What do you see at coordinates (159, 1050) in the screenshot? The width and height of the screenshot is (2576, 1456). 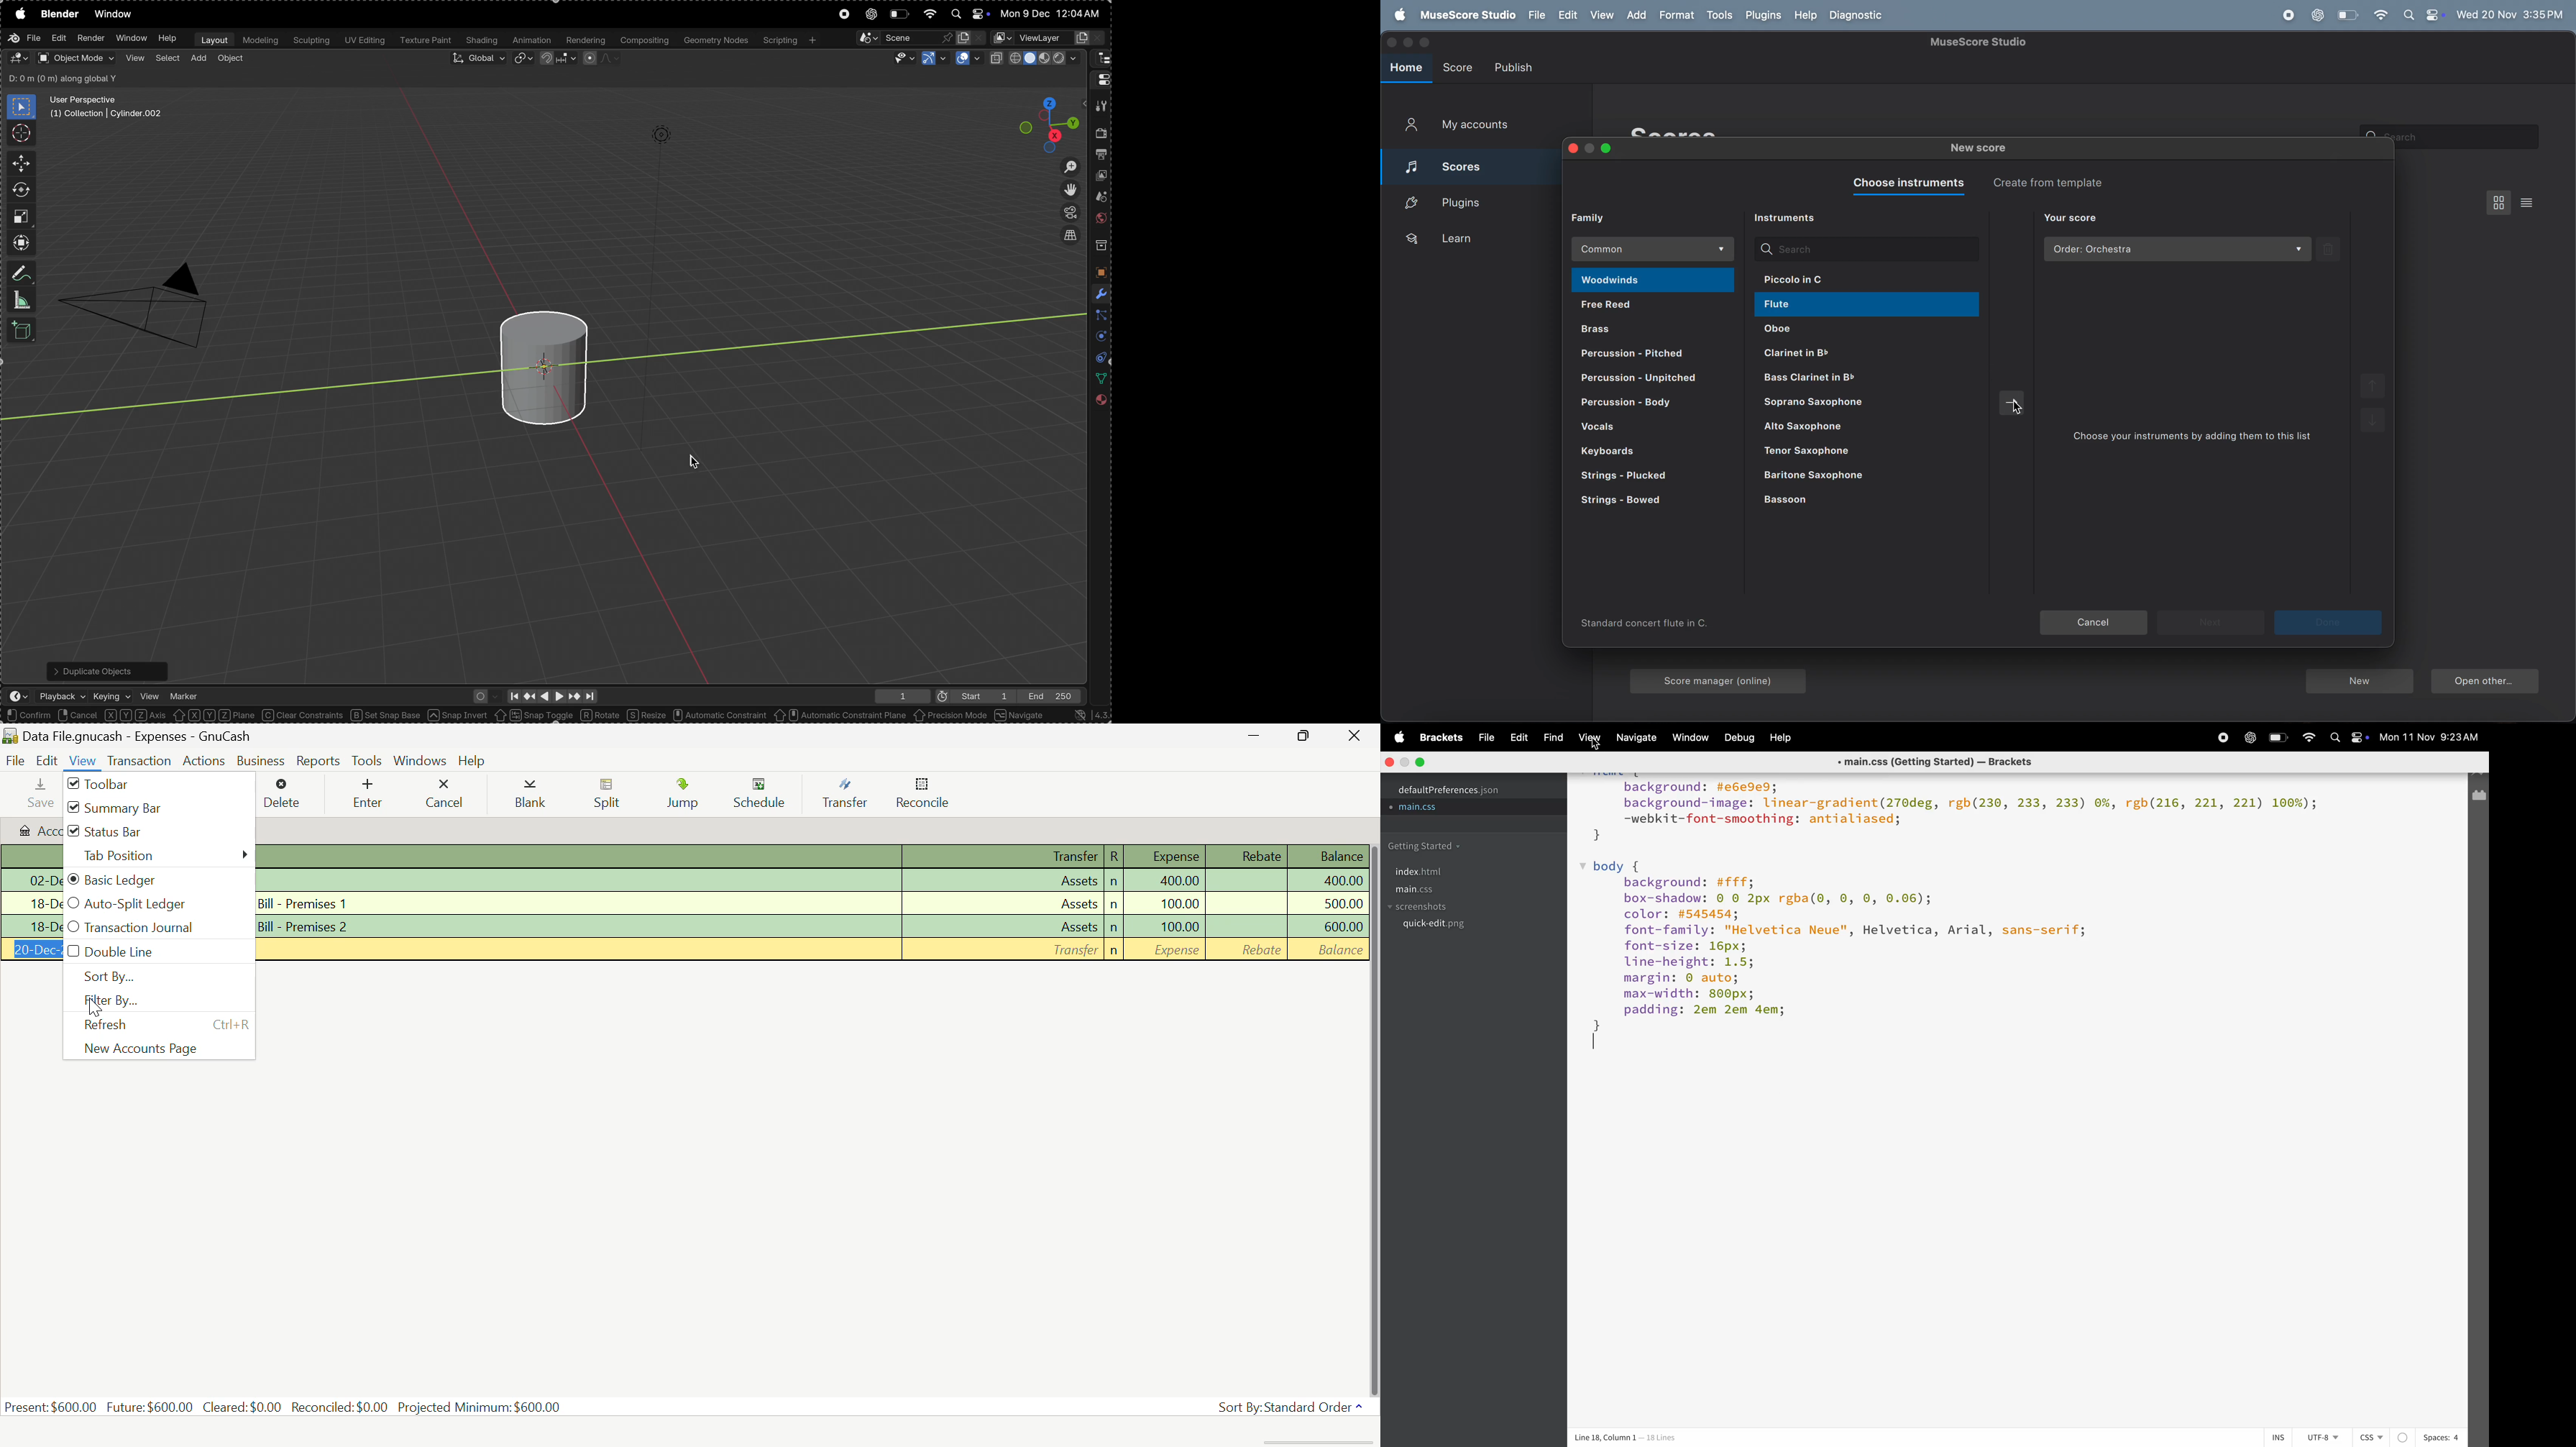 I see `New Accounts Page` at bounding box center [159, 1050].